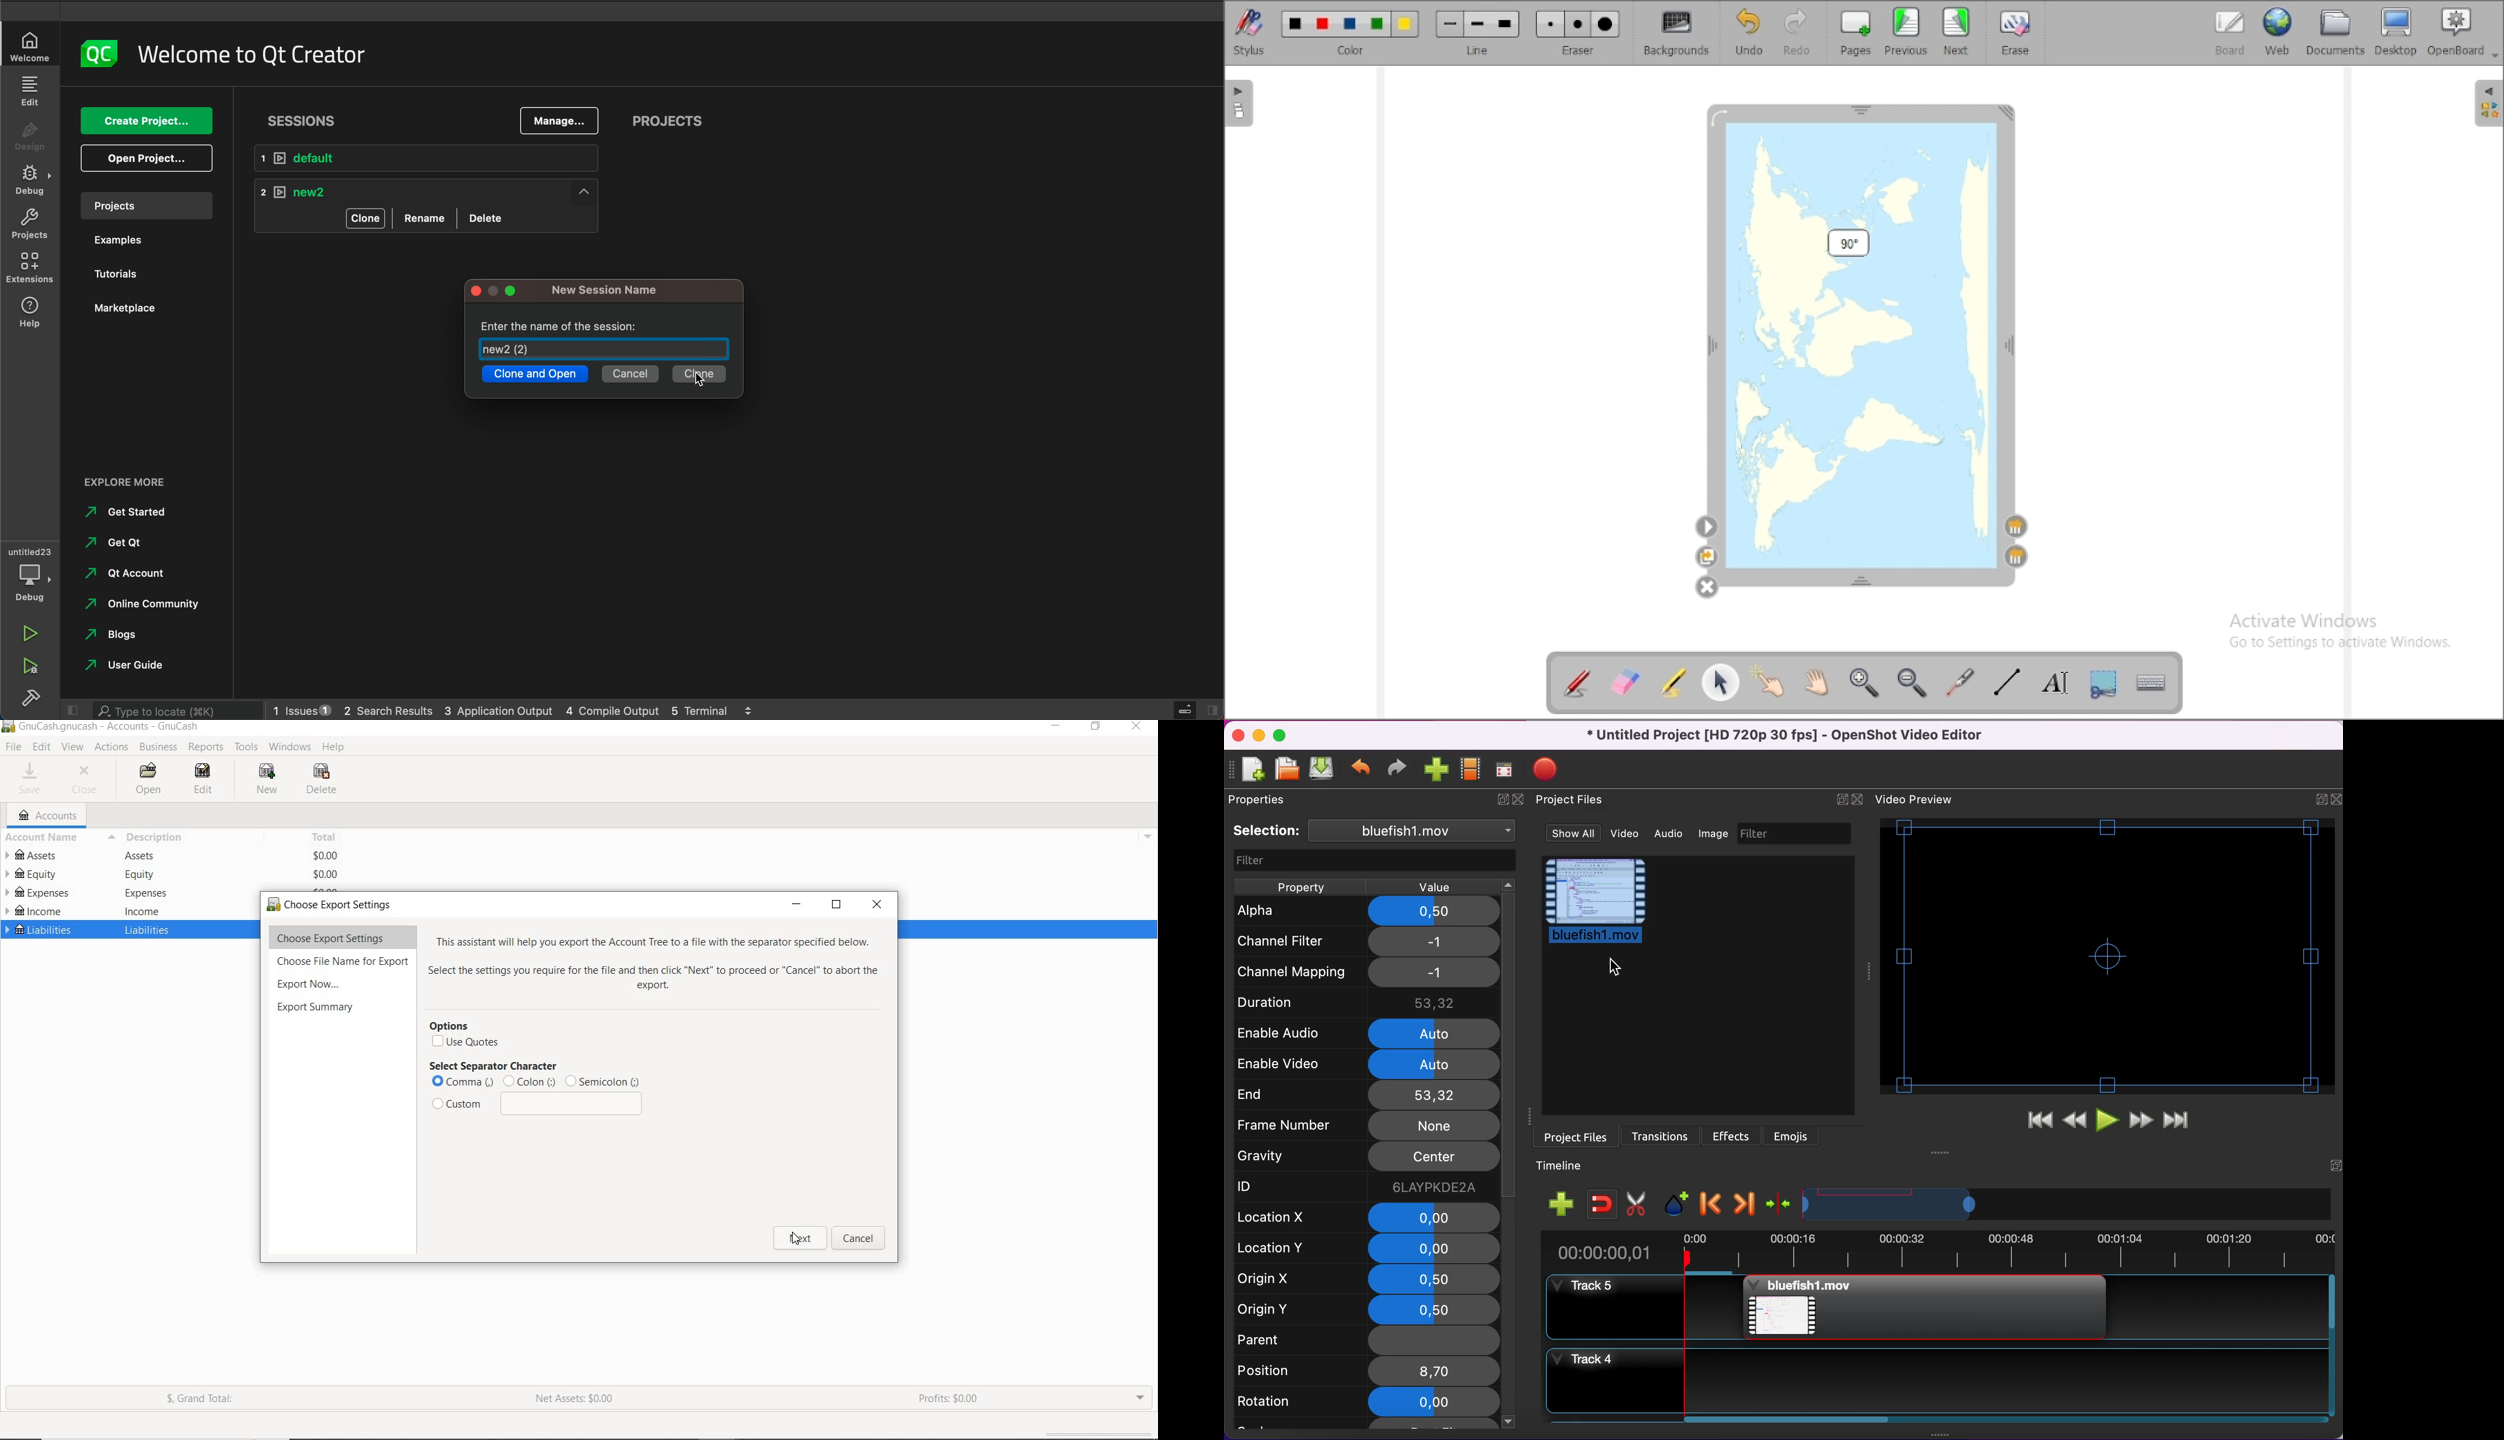 Image resolution: width=2520 pixels, height=1456 pixels. Describe the element at coordinates (247, 748) in the screenshot. I see `TOOLS` at that location.